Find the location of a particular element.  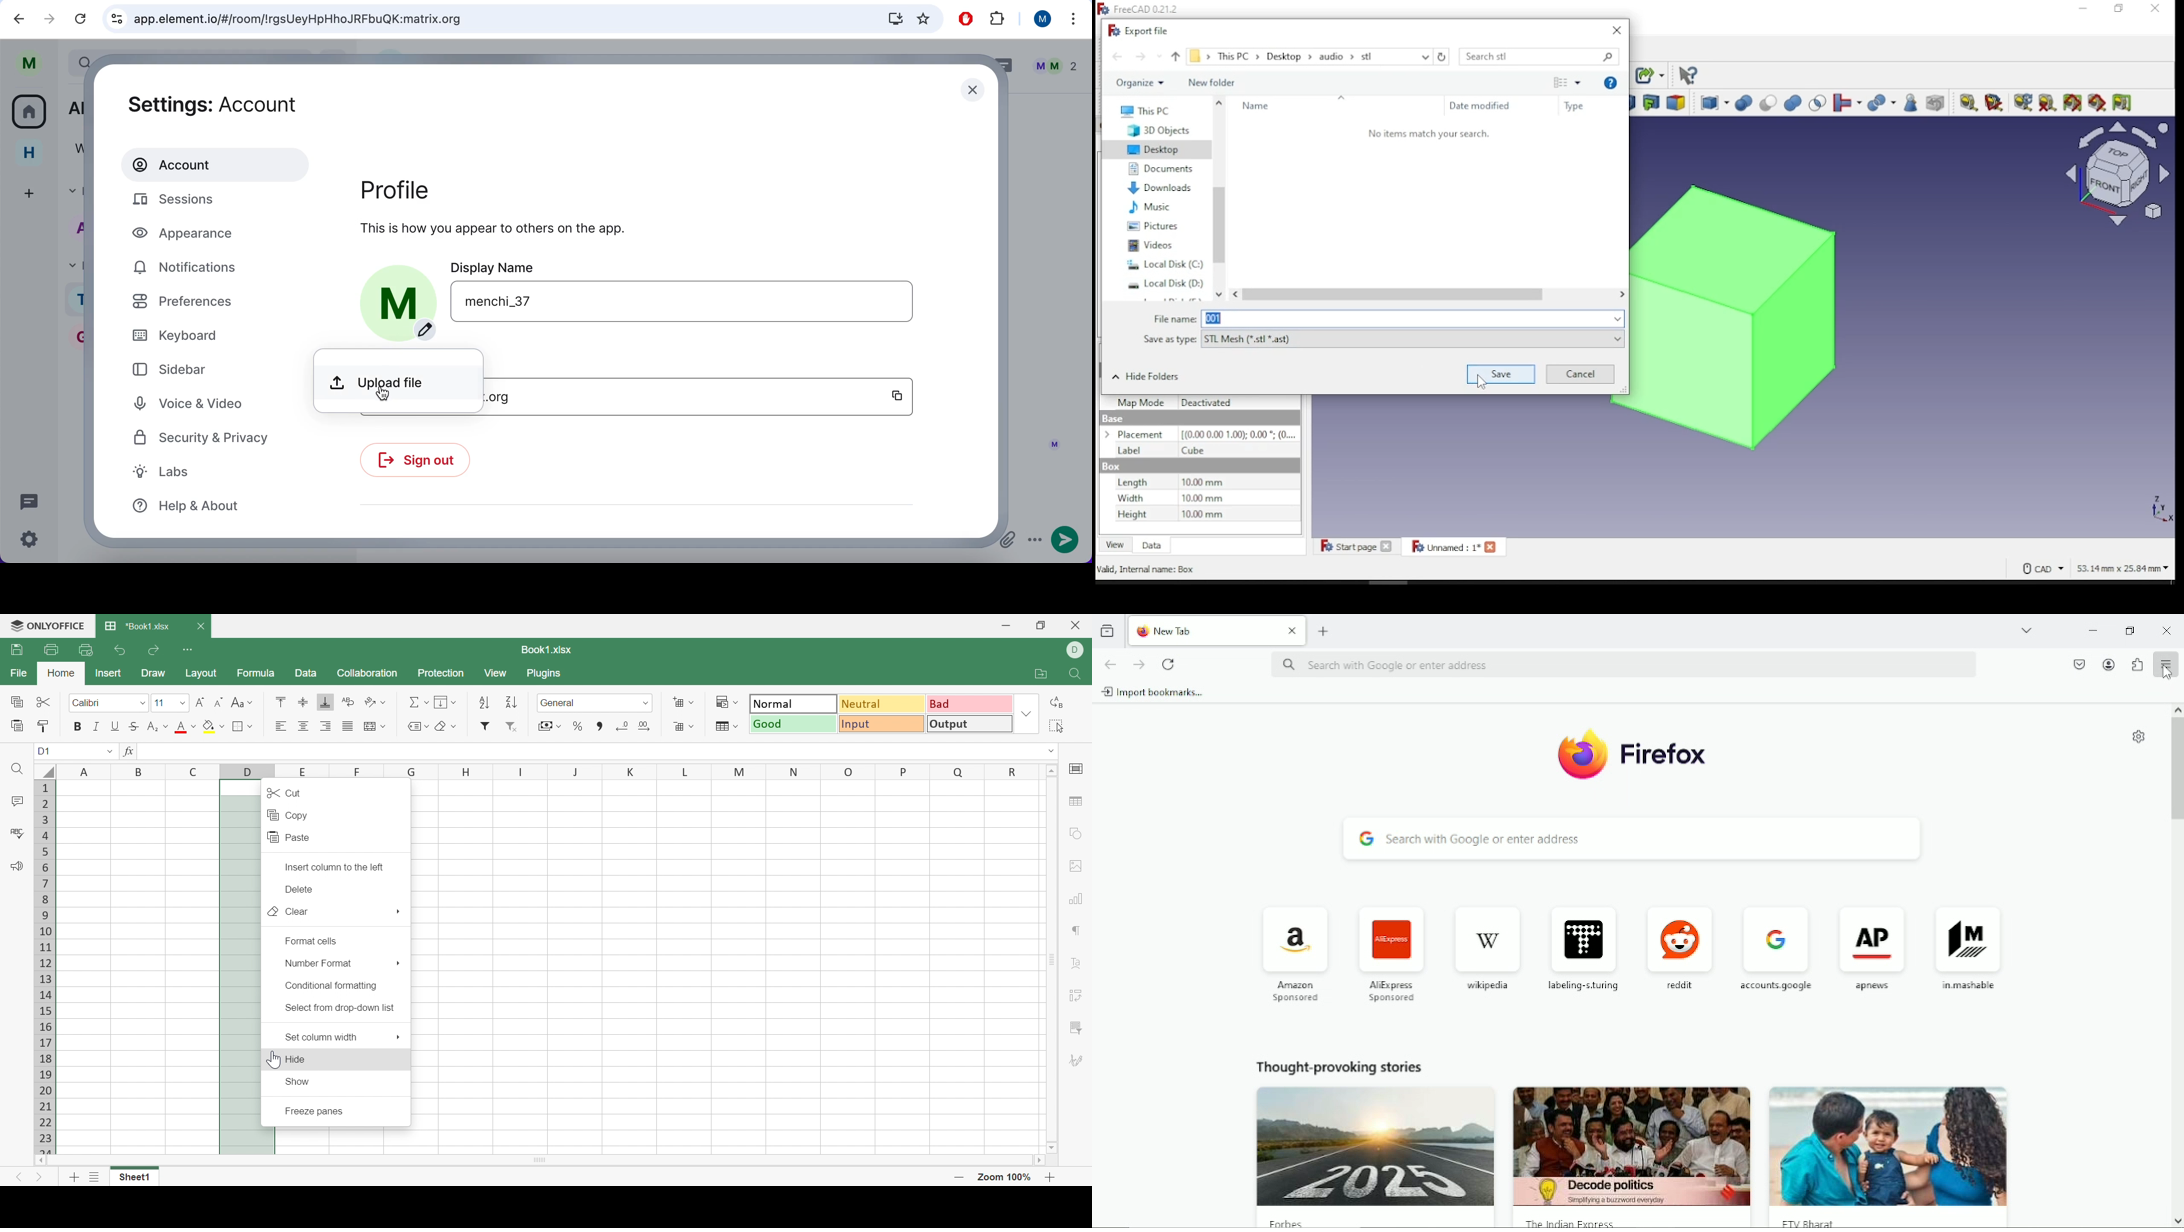

refresh is located at coordinates (1441, 56).